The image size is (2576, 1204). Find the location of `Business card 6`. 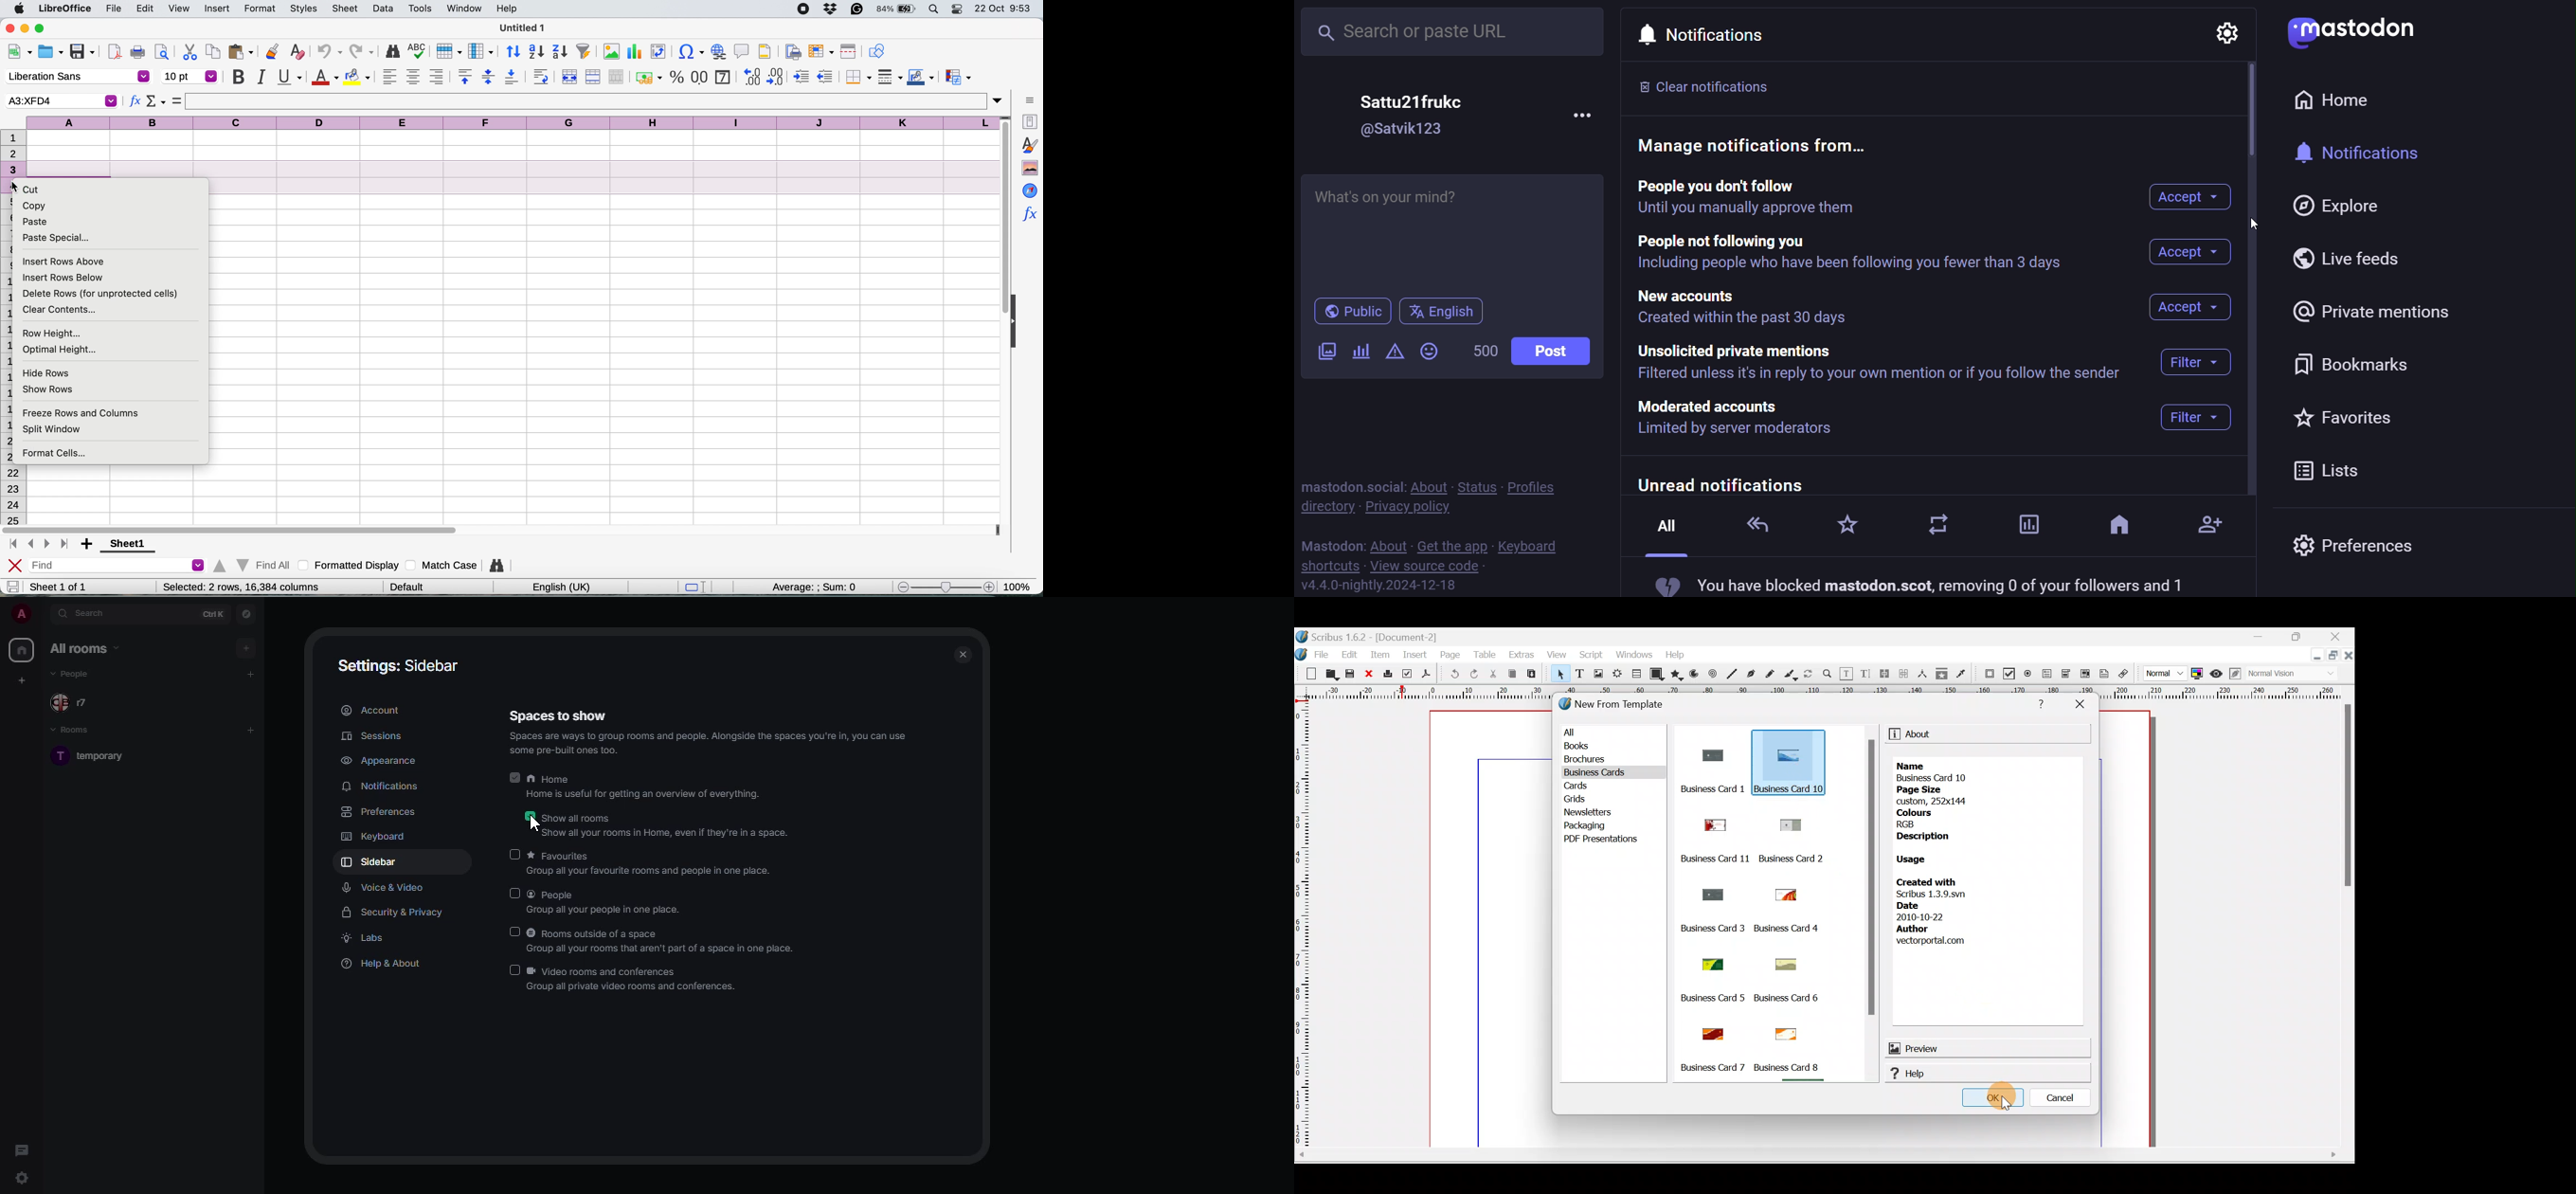

Business card 6 is located at coordinates (1792, 999).